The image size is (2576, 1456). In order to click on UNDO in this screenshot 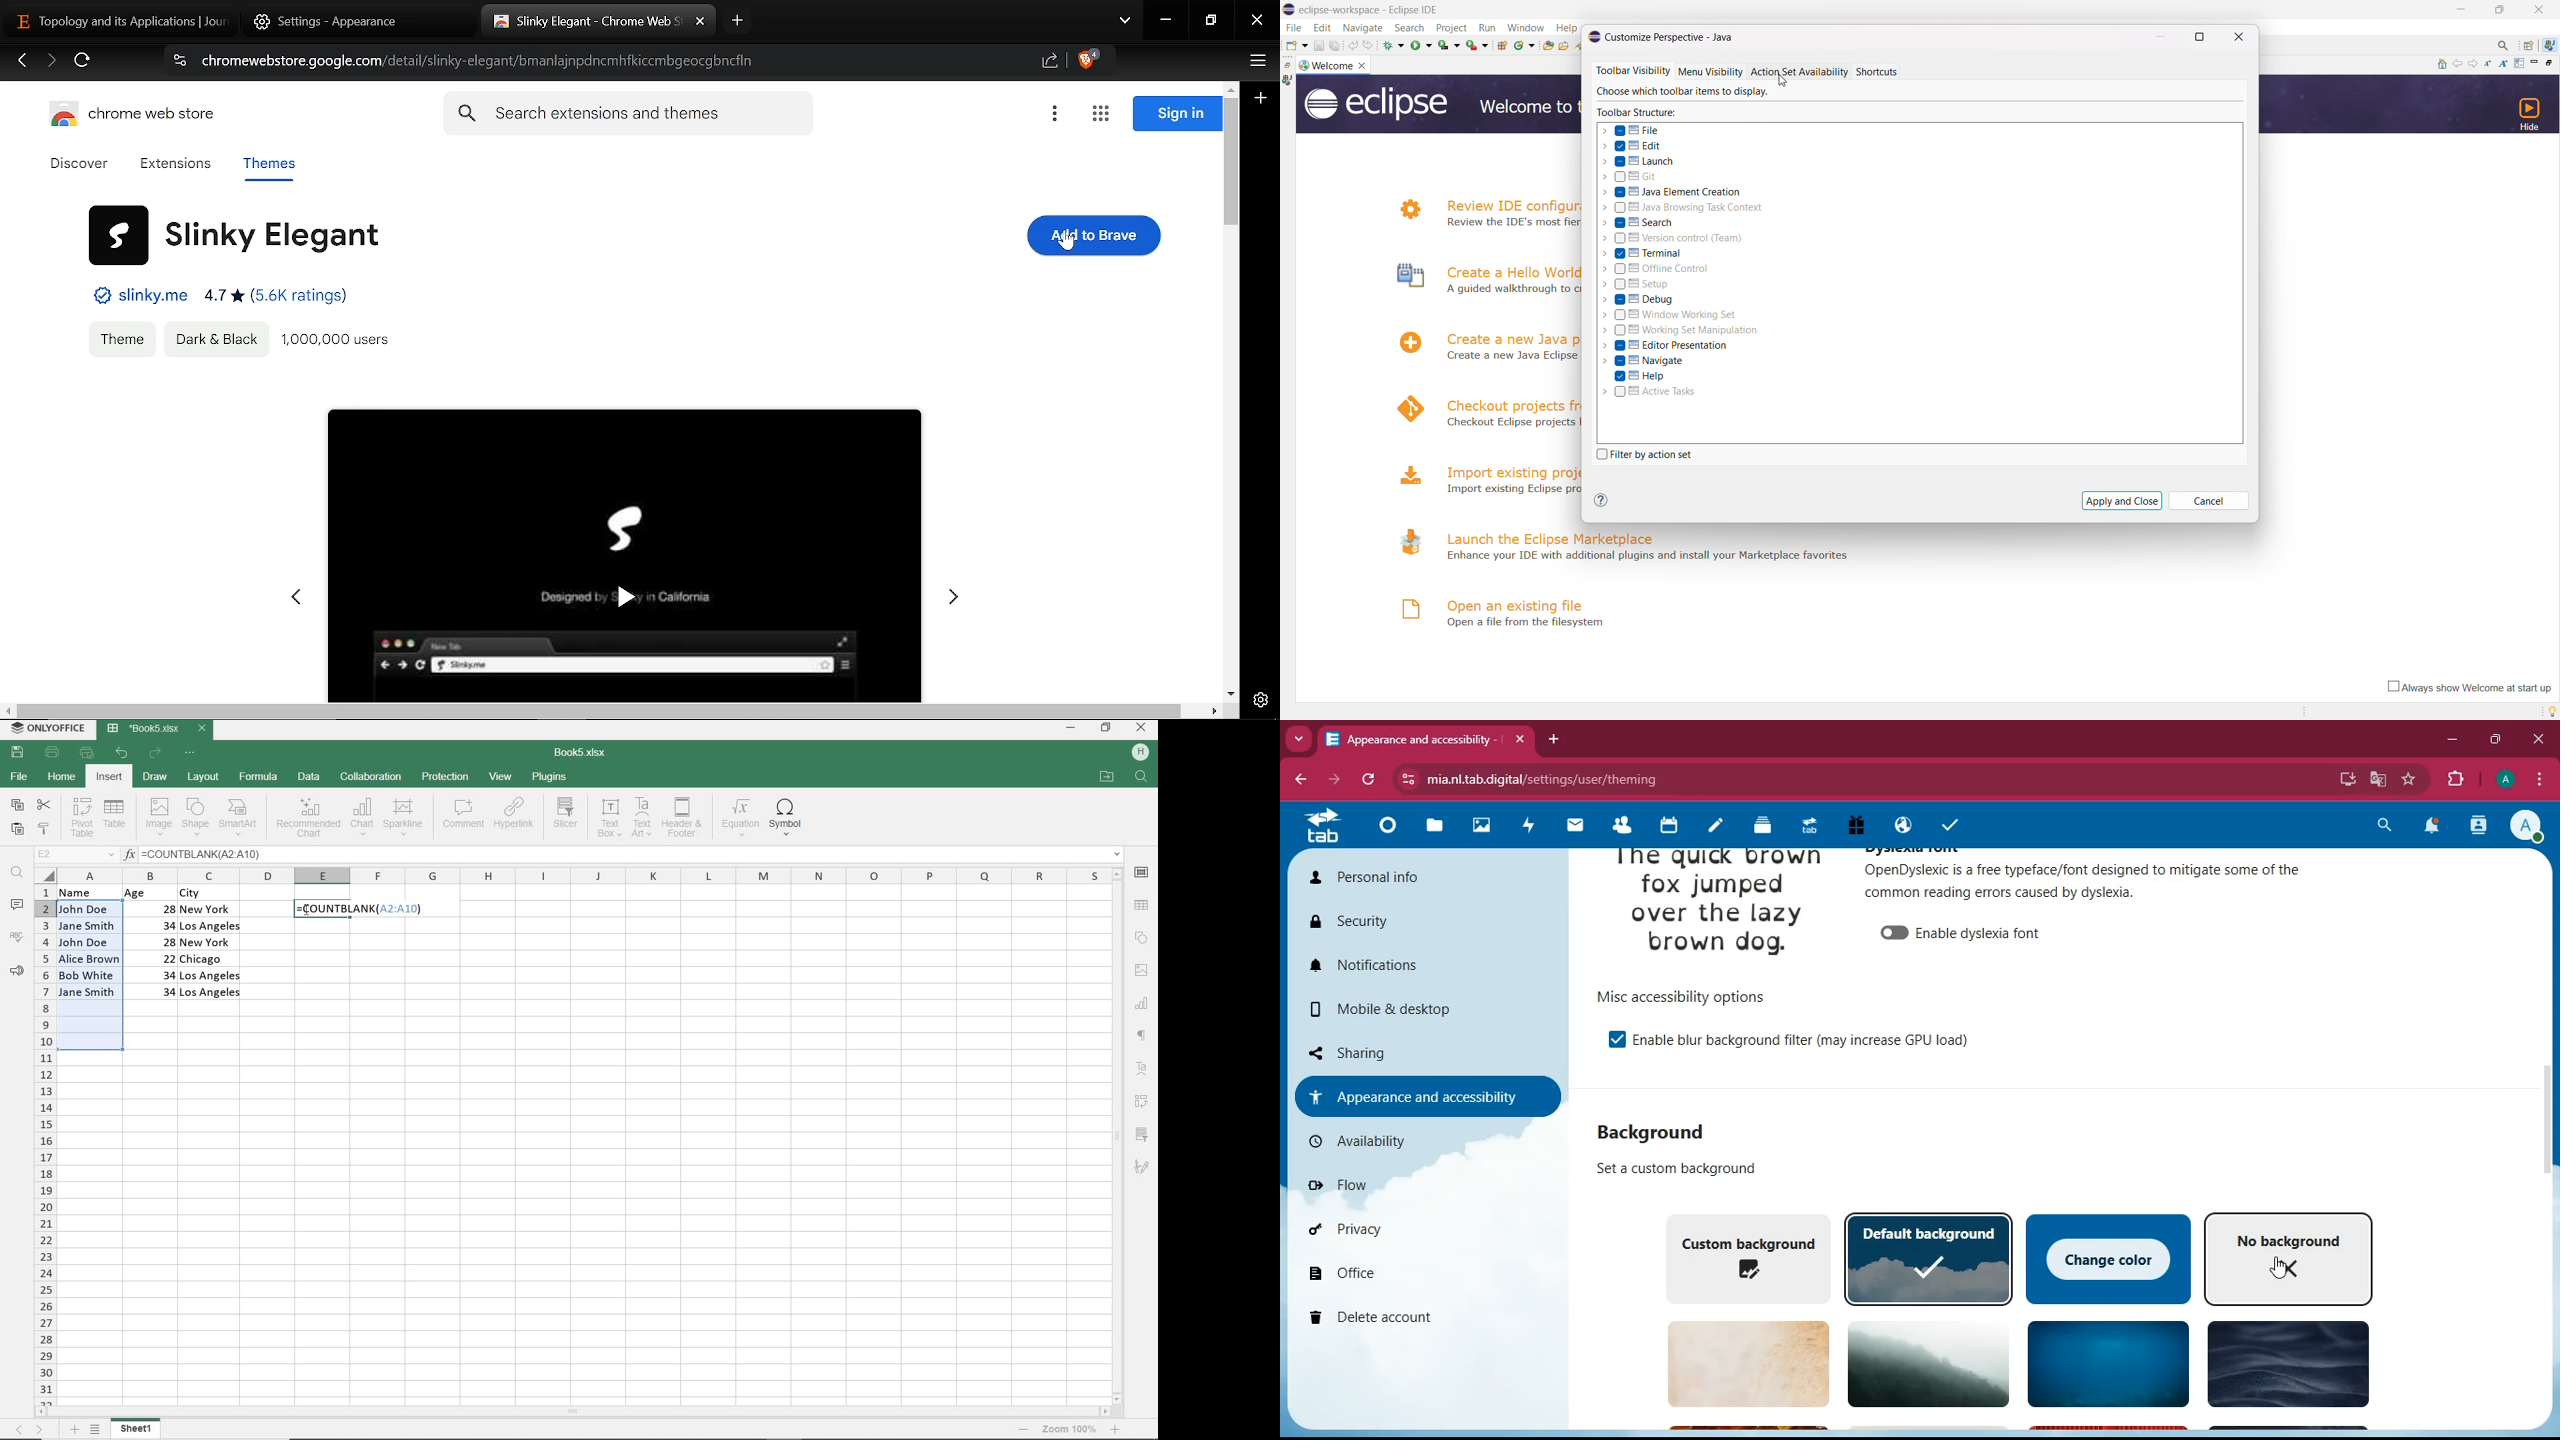, I will do `click(122, 753)`.